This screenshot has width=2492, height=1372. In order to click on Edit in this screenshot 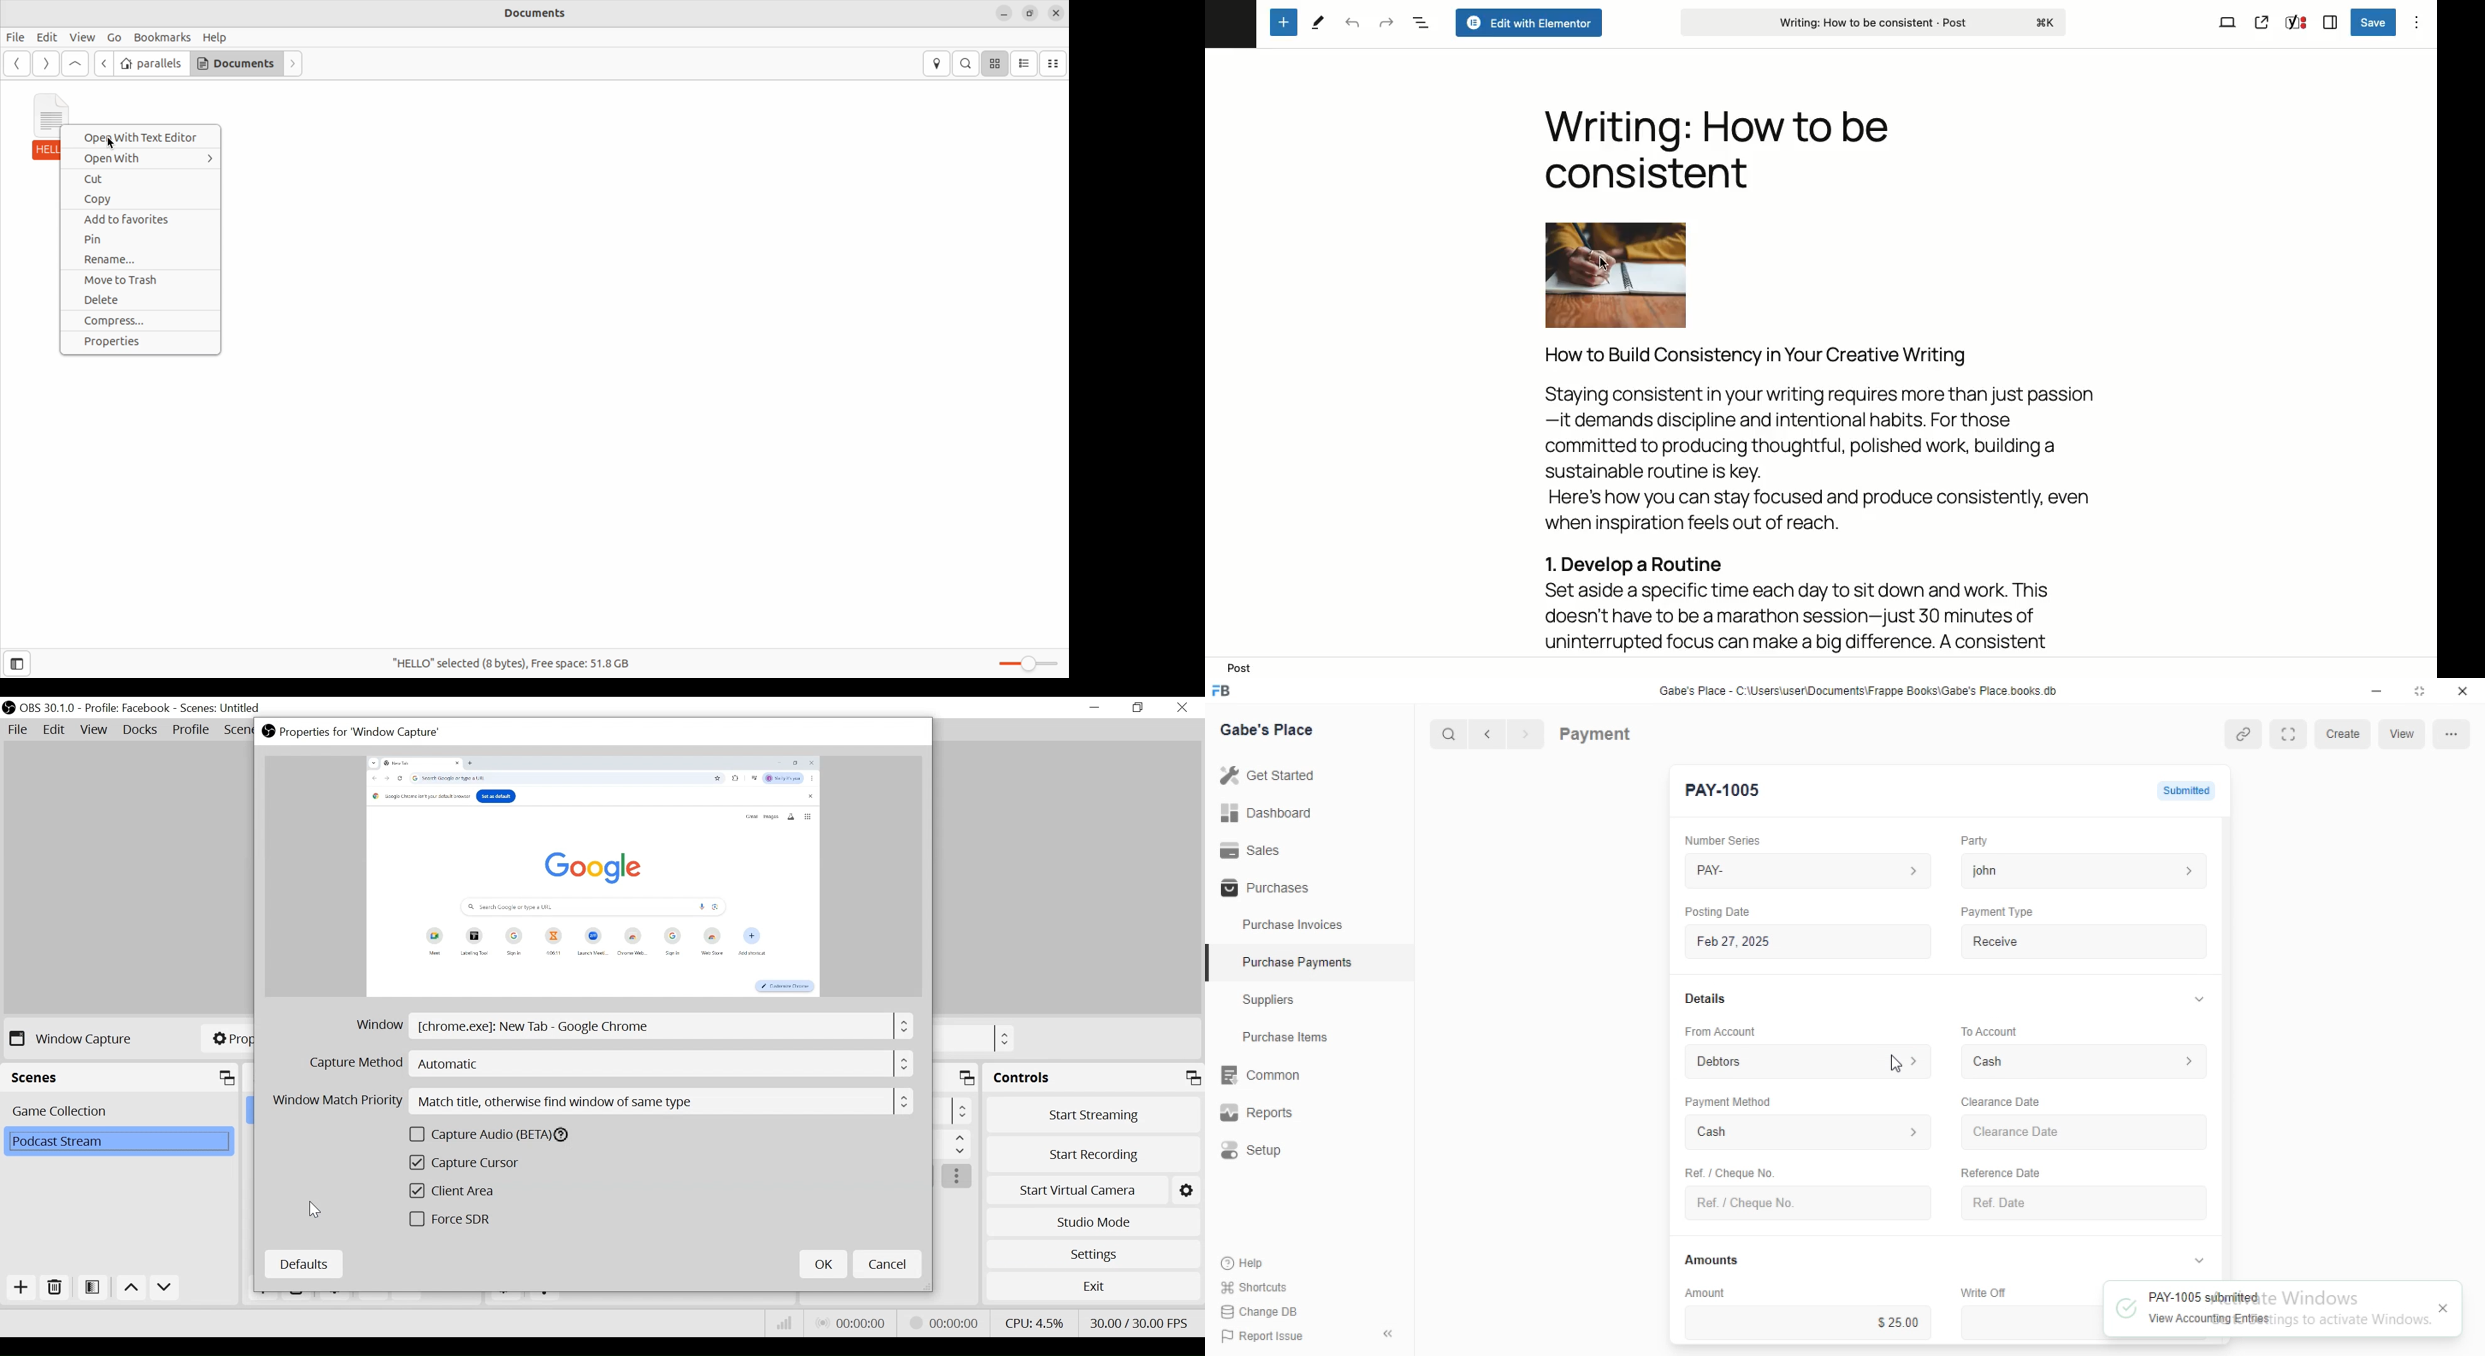, I will do `click(46, 36)`.